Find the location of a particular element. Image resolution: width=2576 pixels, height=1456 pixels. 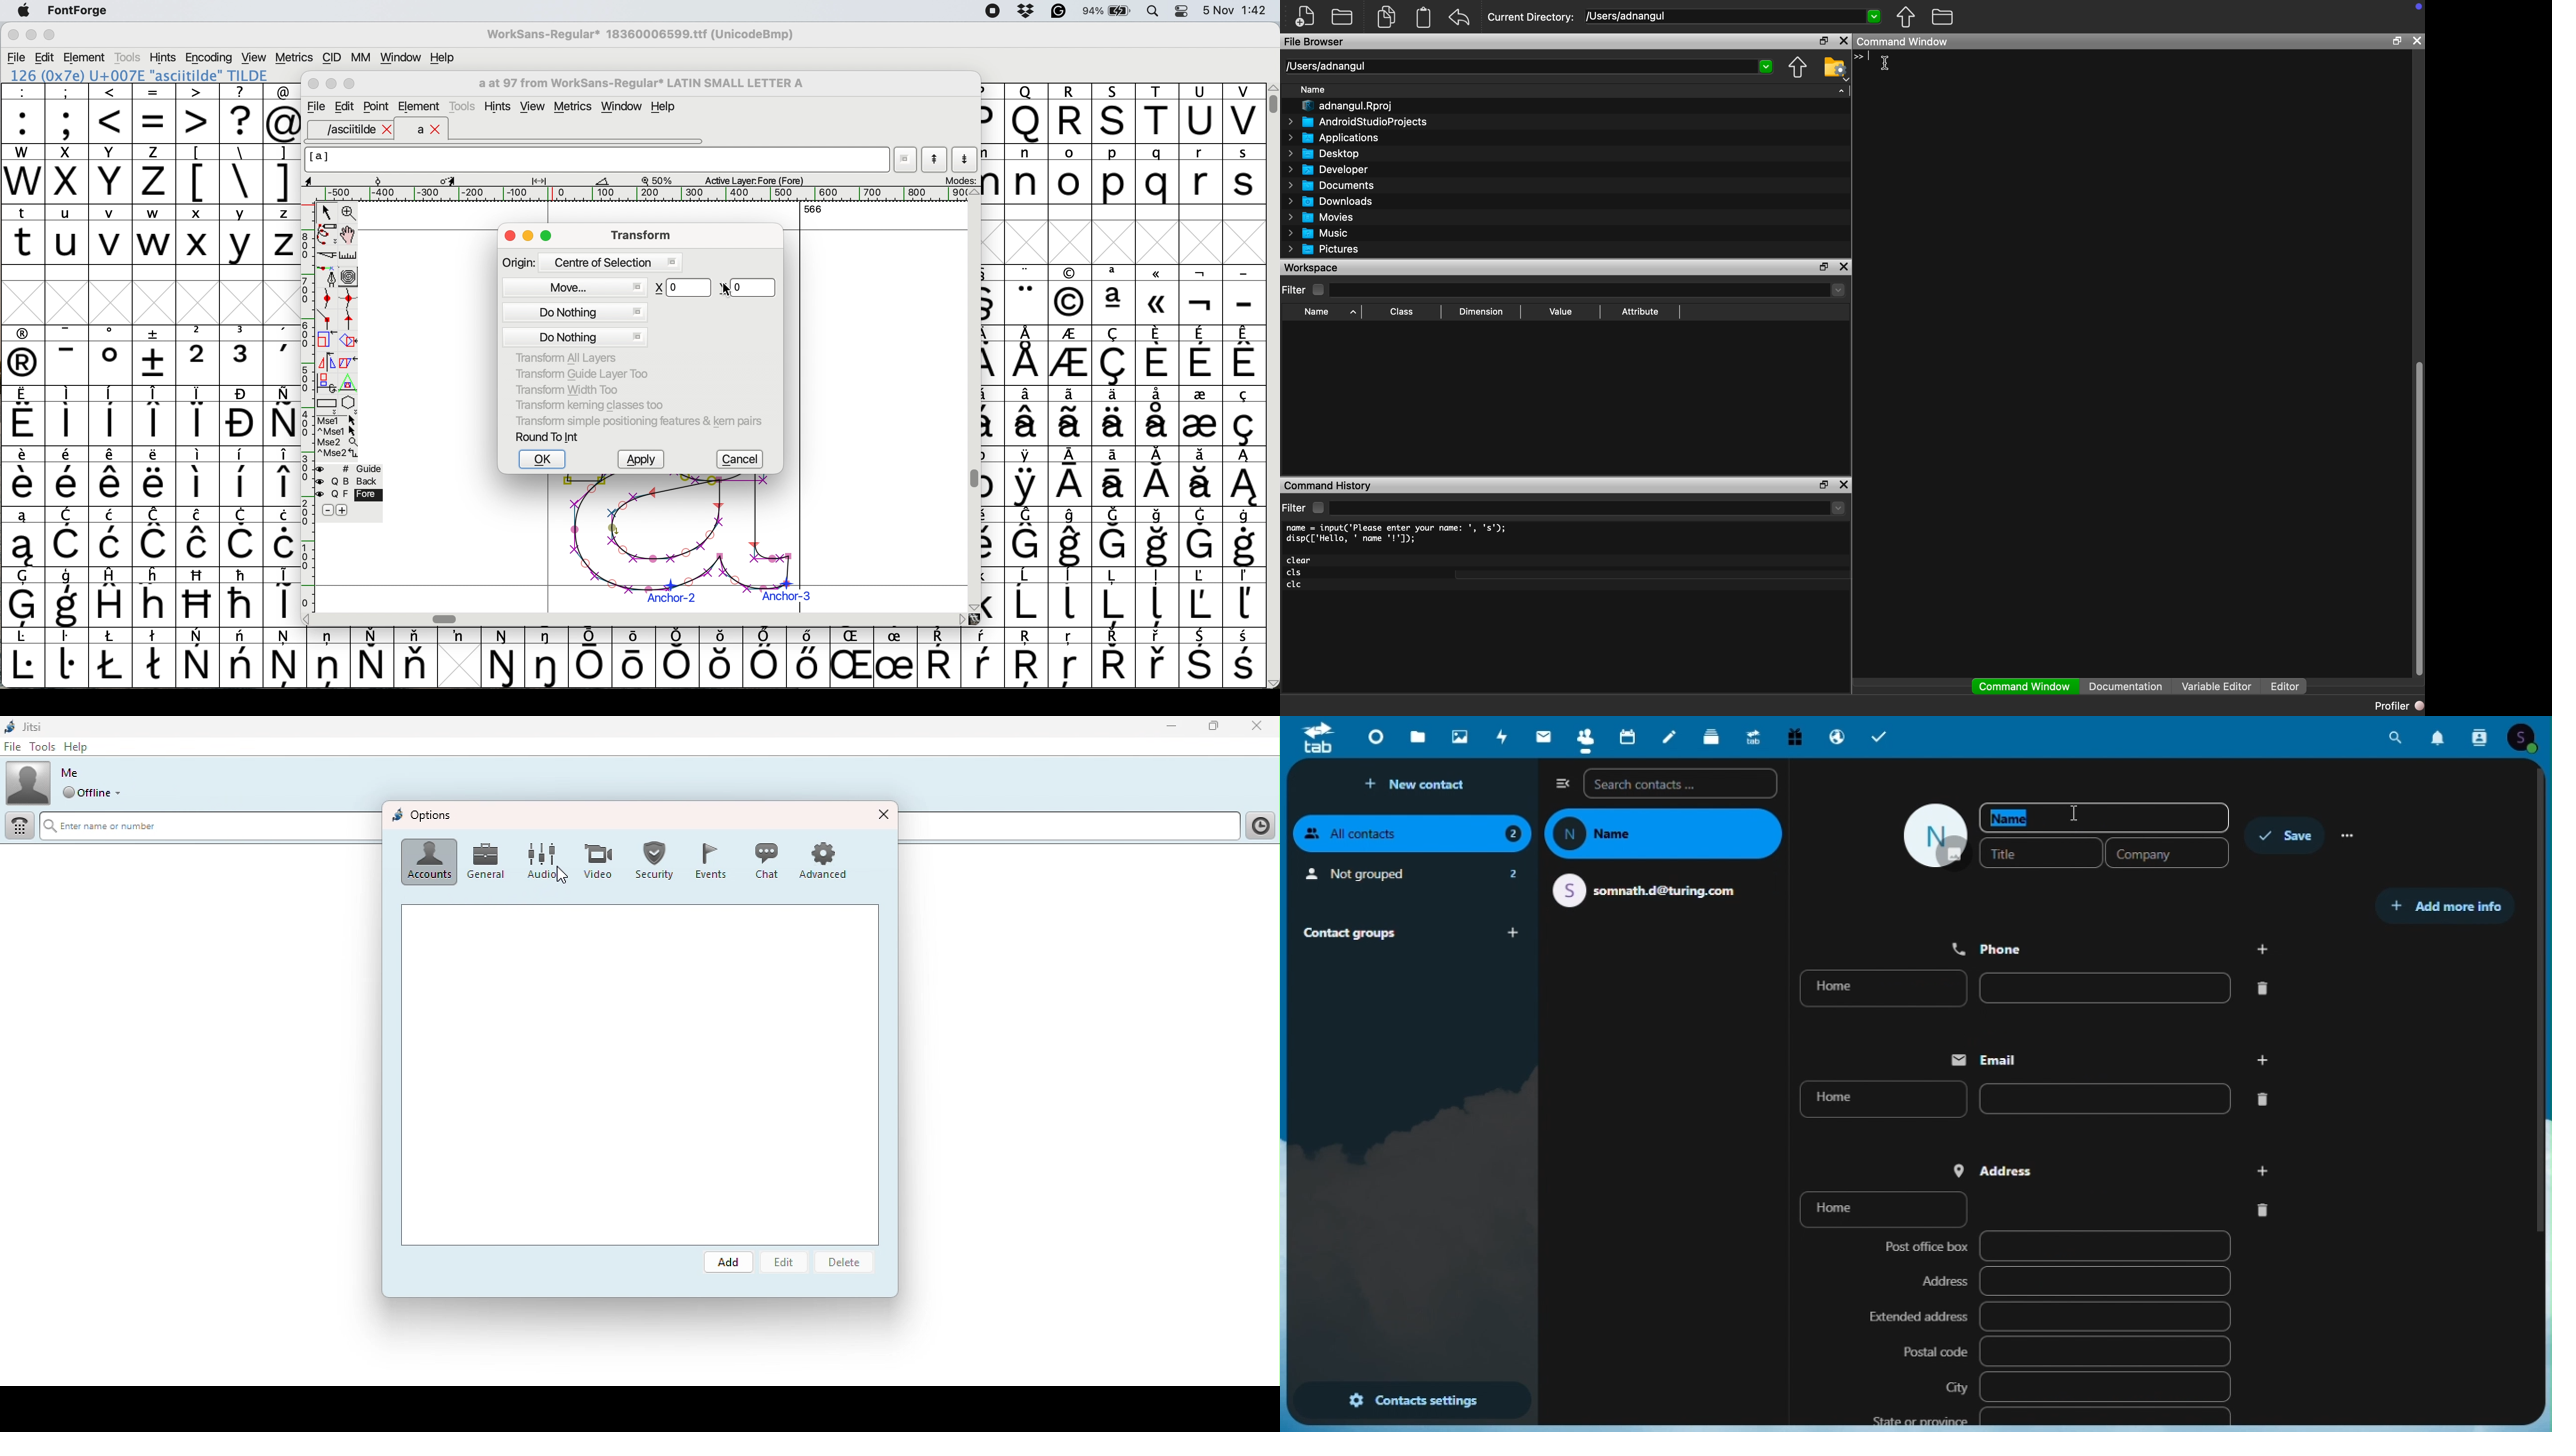

= is located at coordinates (155, 114).